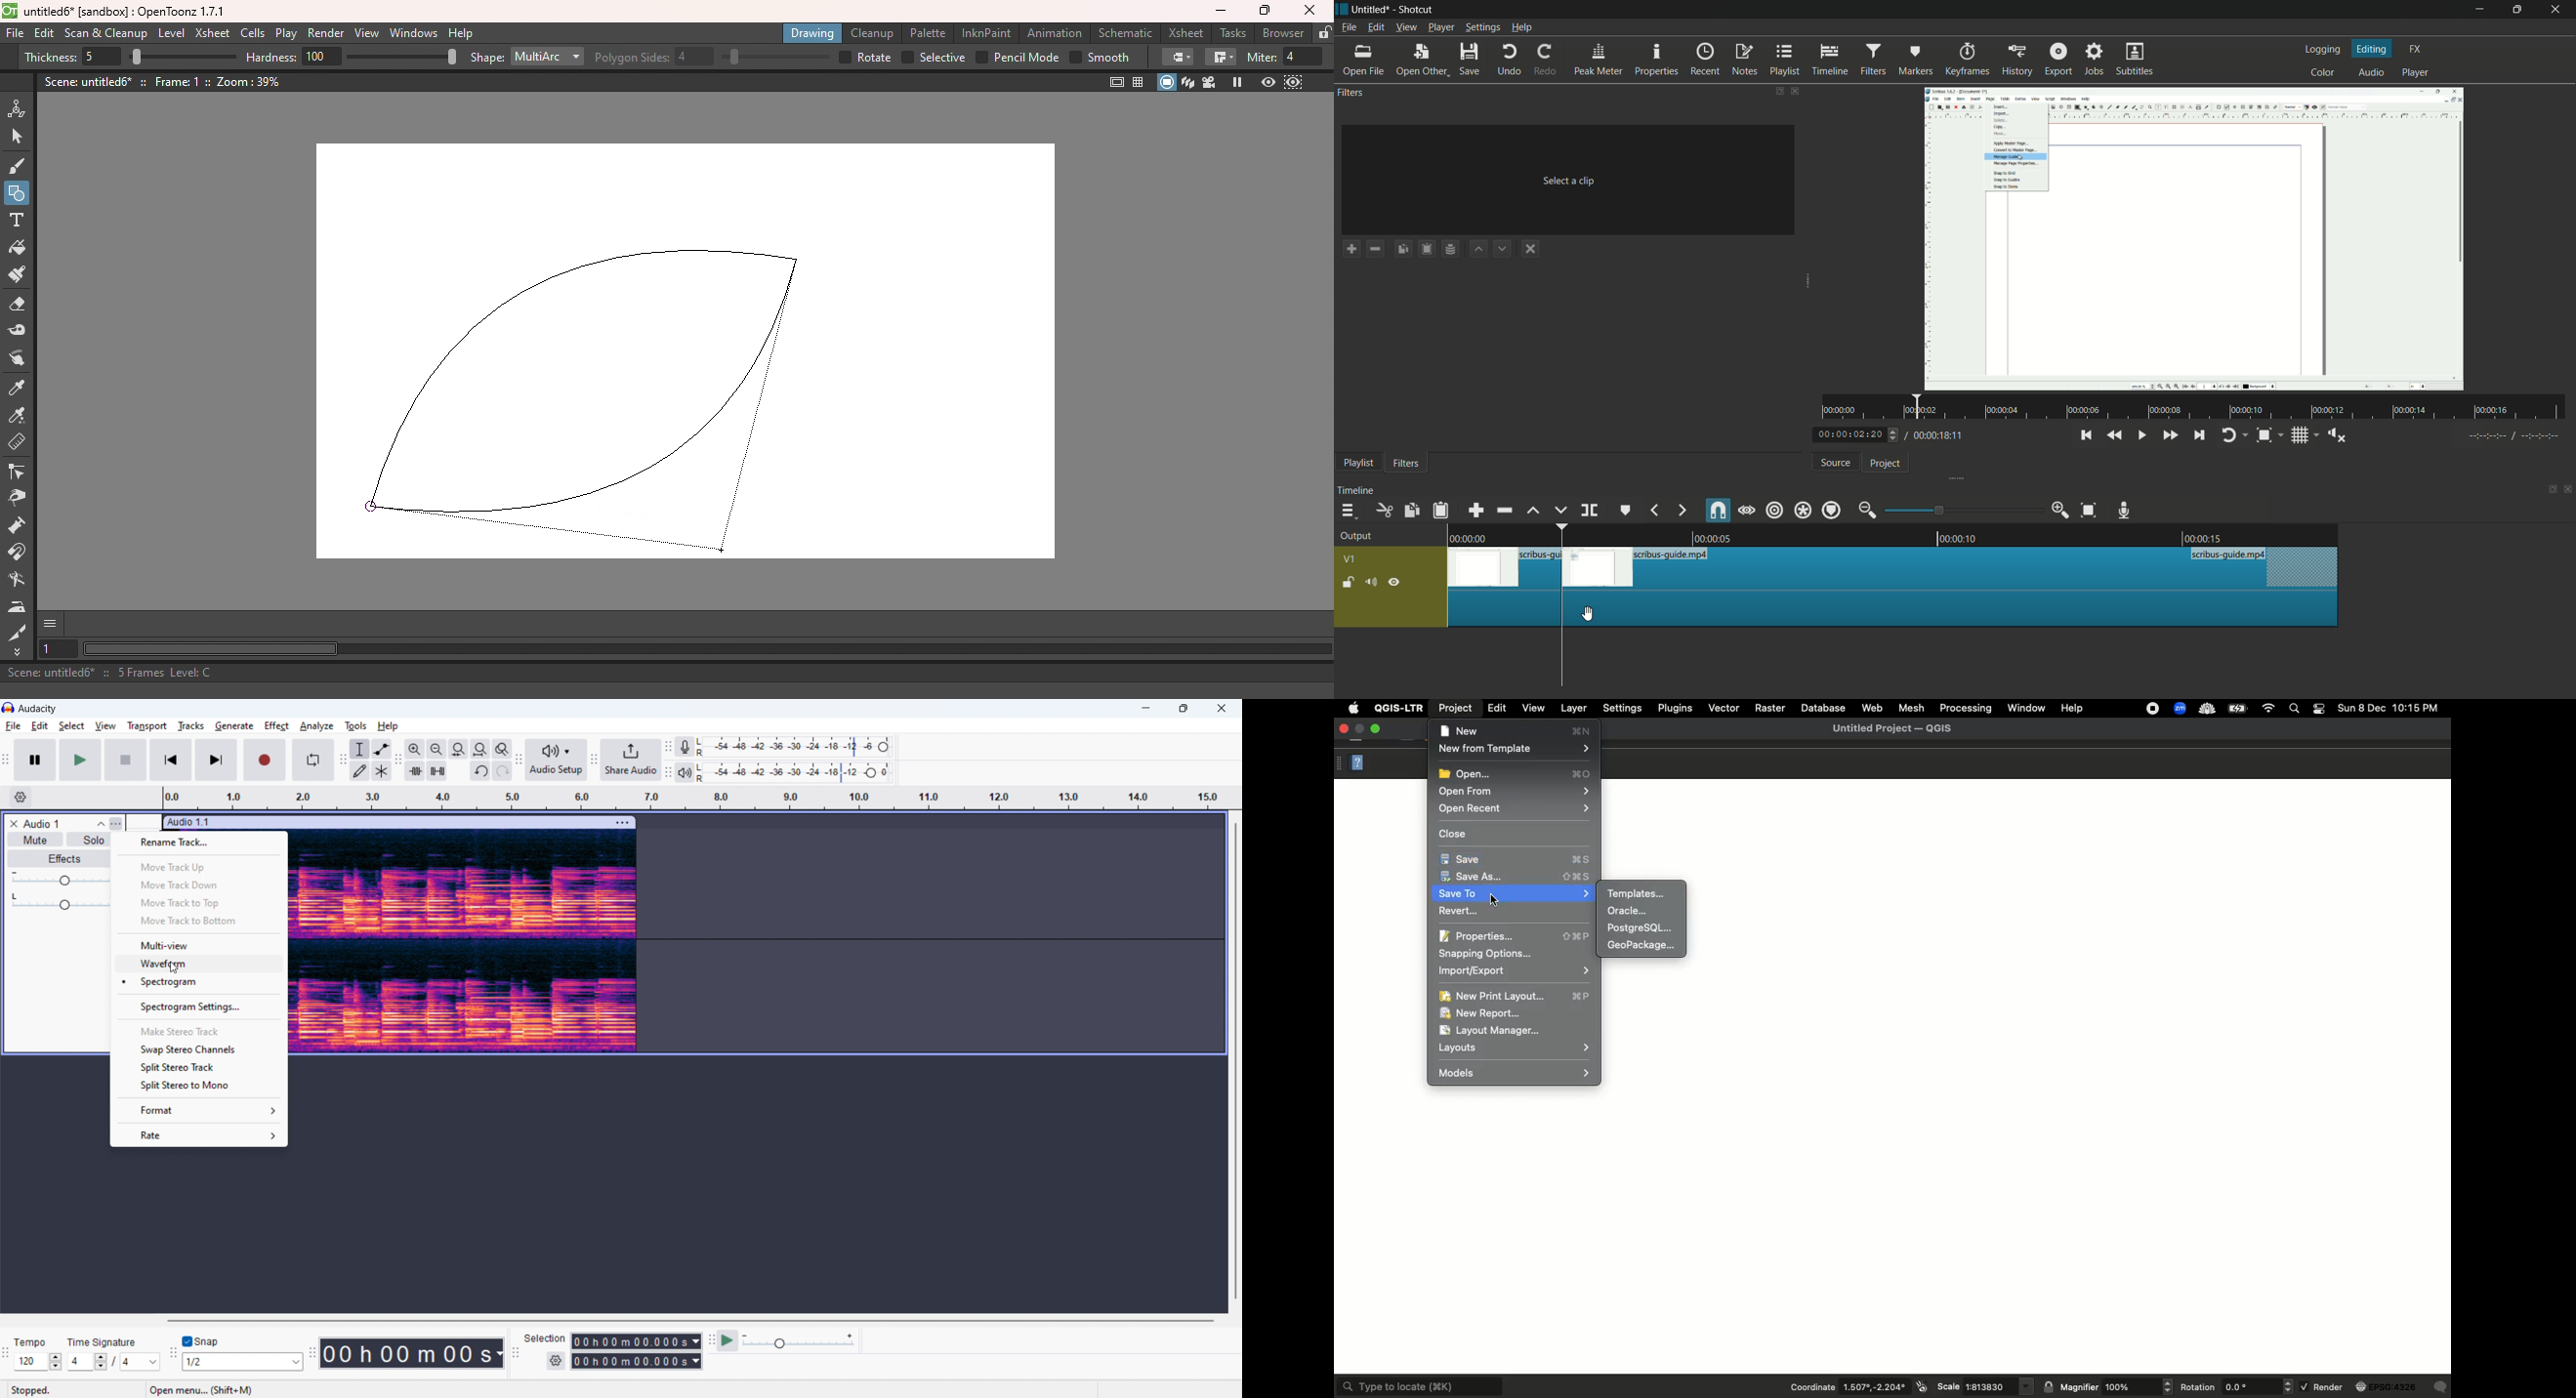 This screenshot has height=1400, width=2576. Describe the element at coordinates (2569, 491) in the screenshot. I see `close timeline` at that location.